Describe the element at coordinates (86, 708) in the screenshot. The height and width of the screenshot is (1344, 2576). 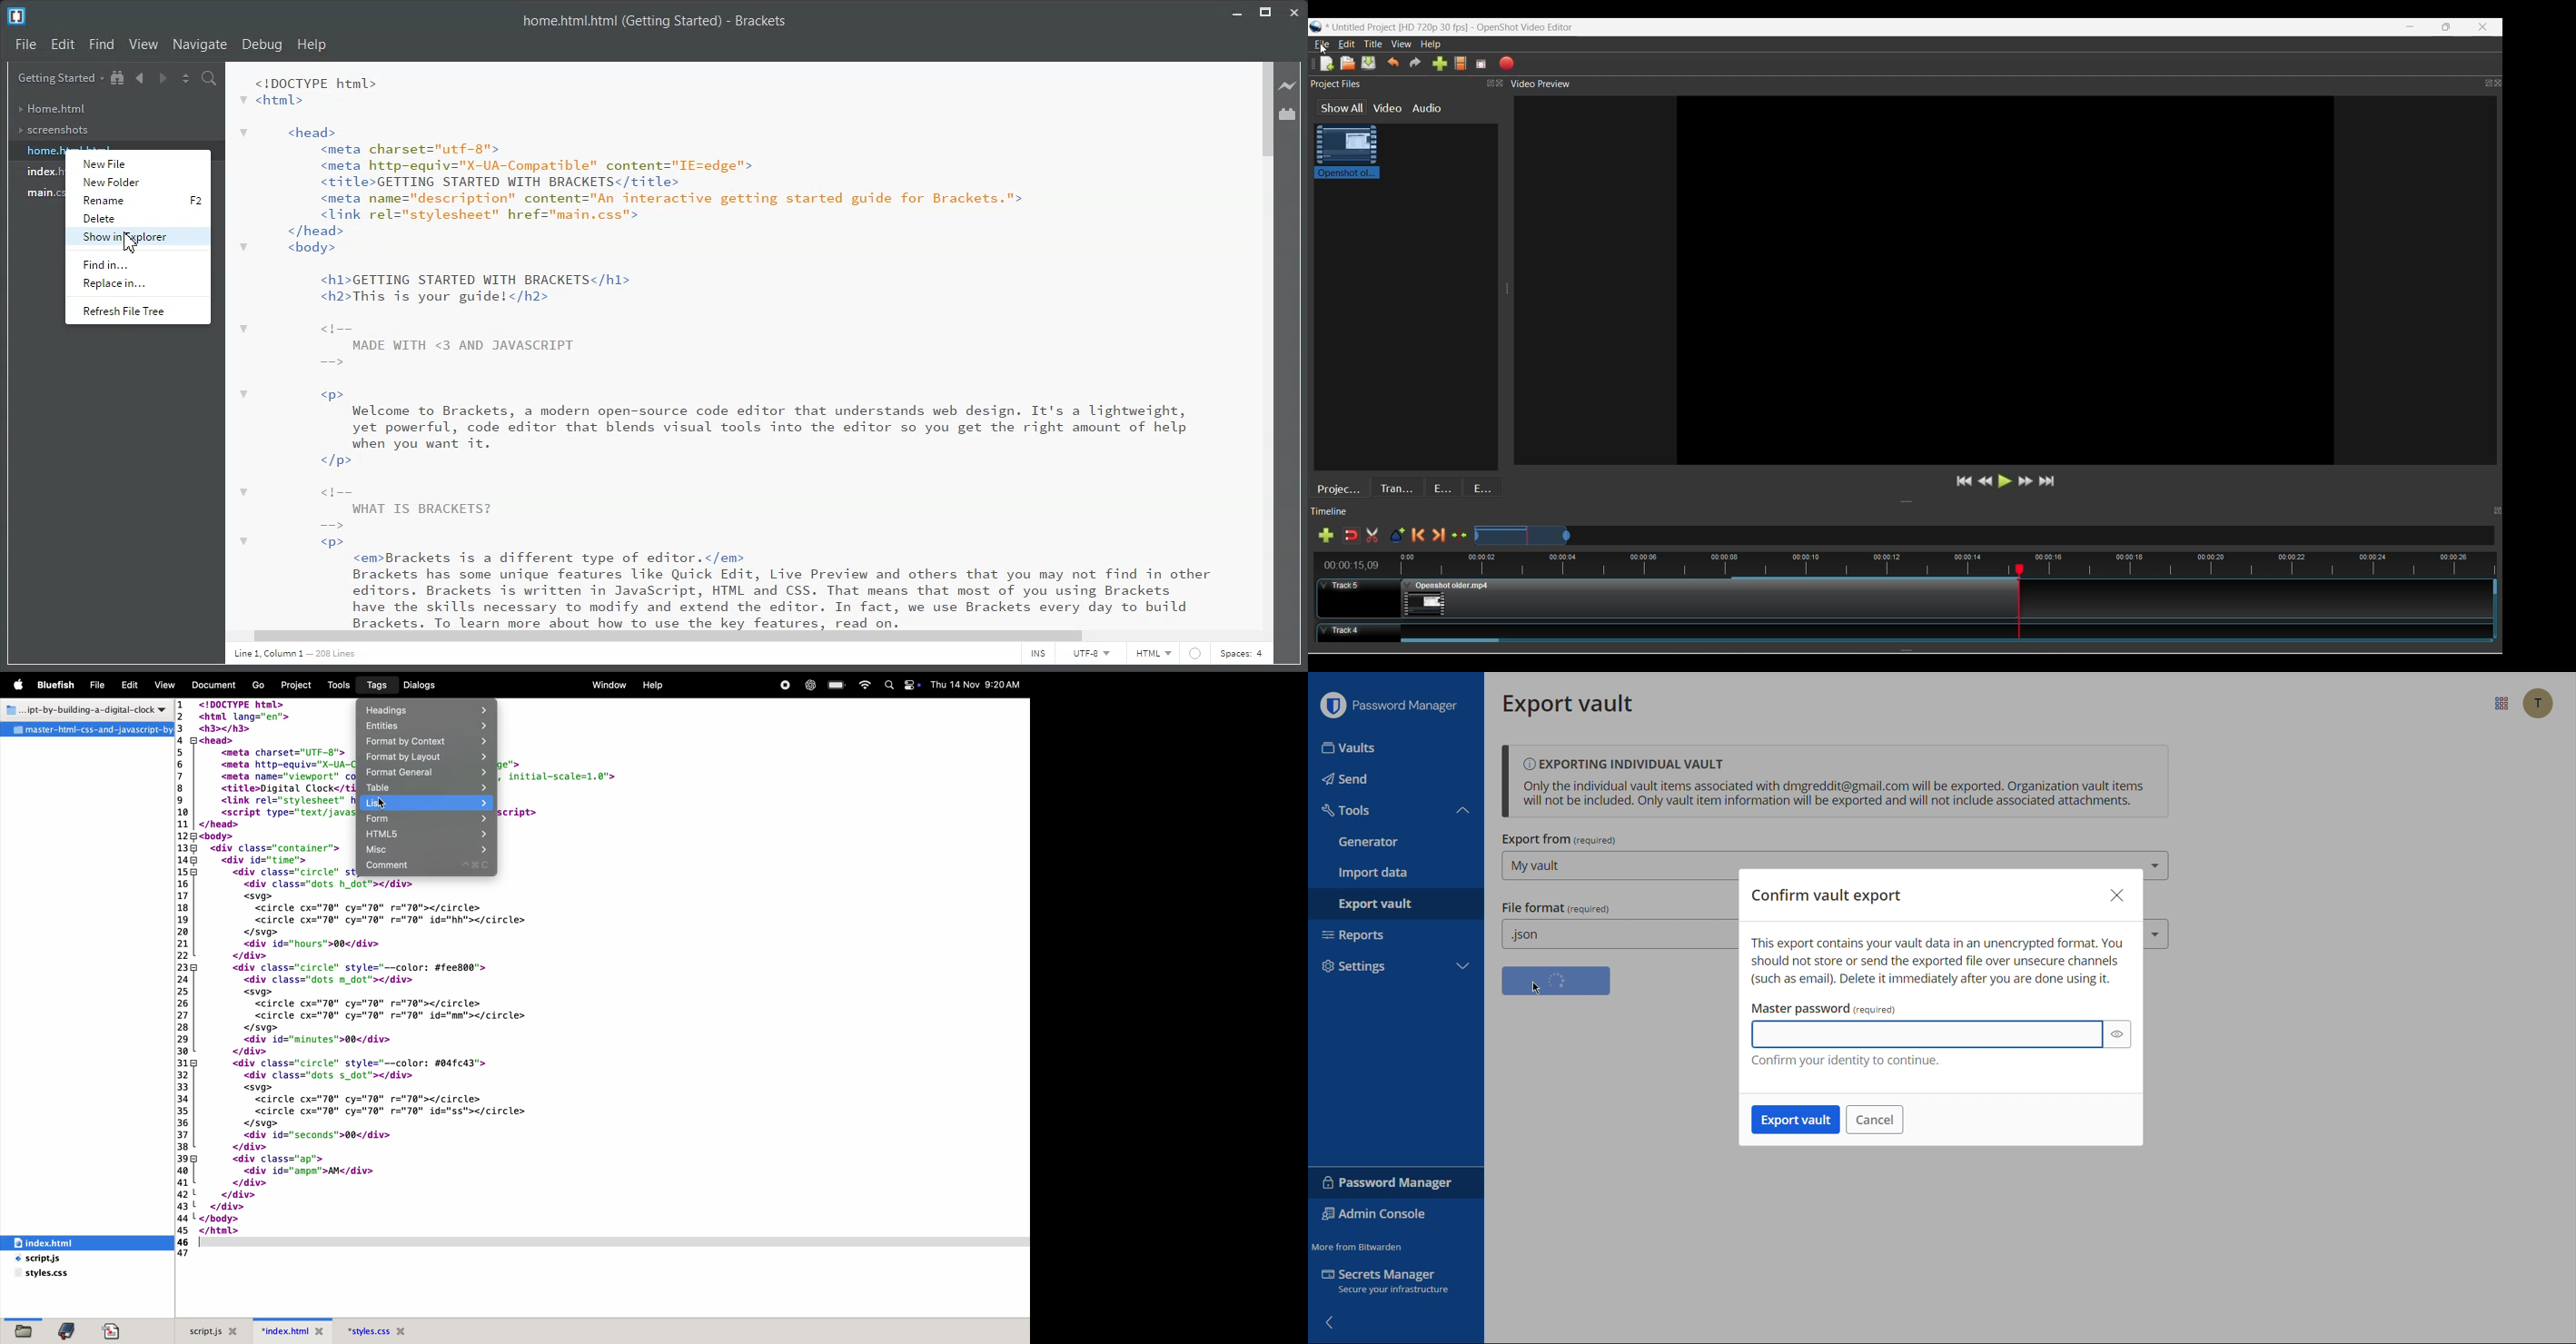
I see `title` at that location.